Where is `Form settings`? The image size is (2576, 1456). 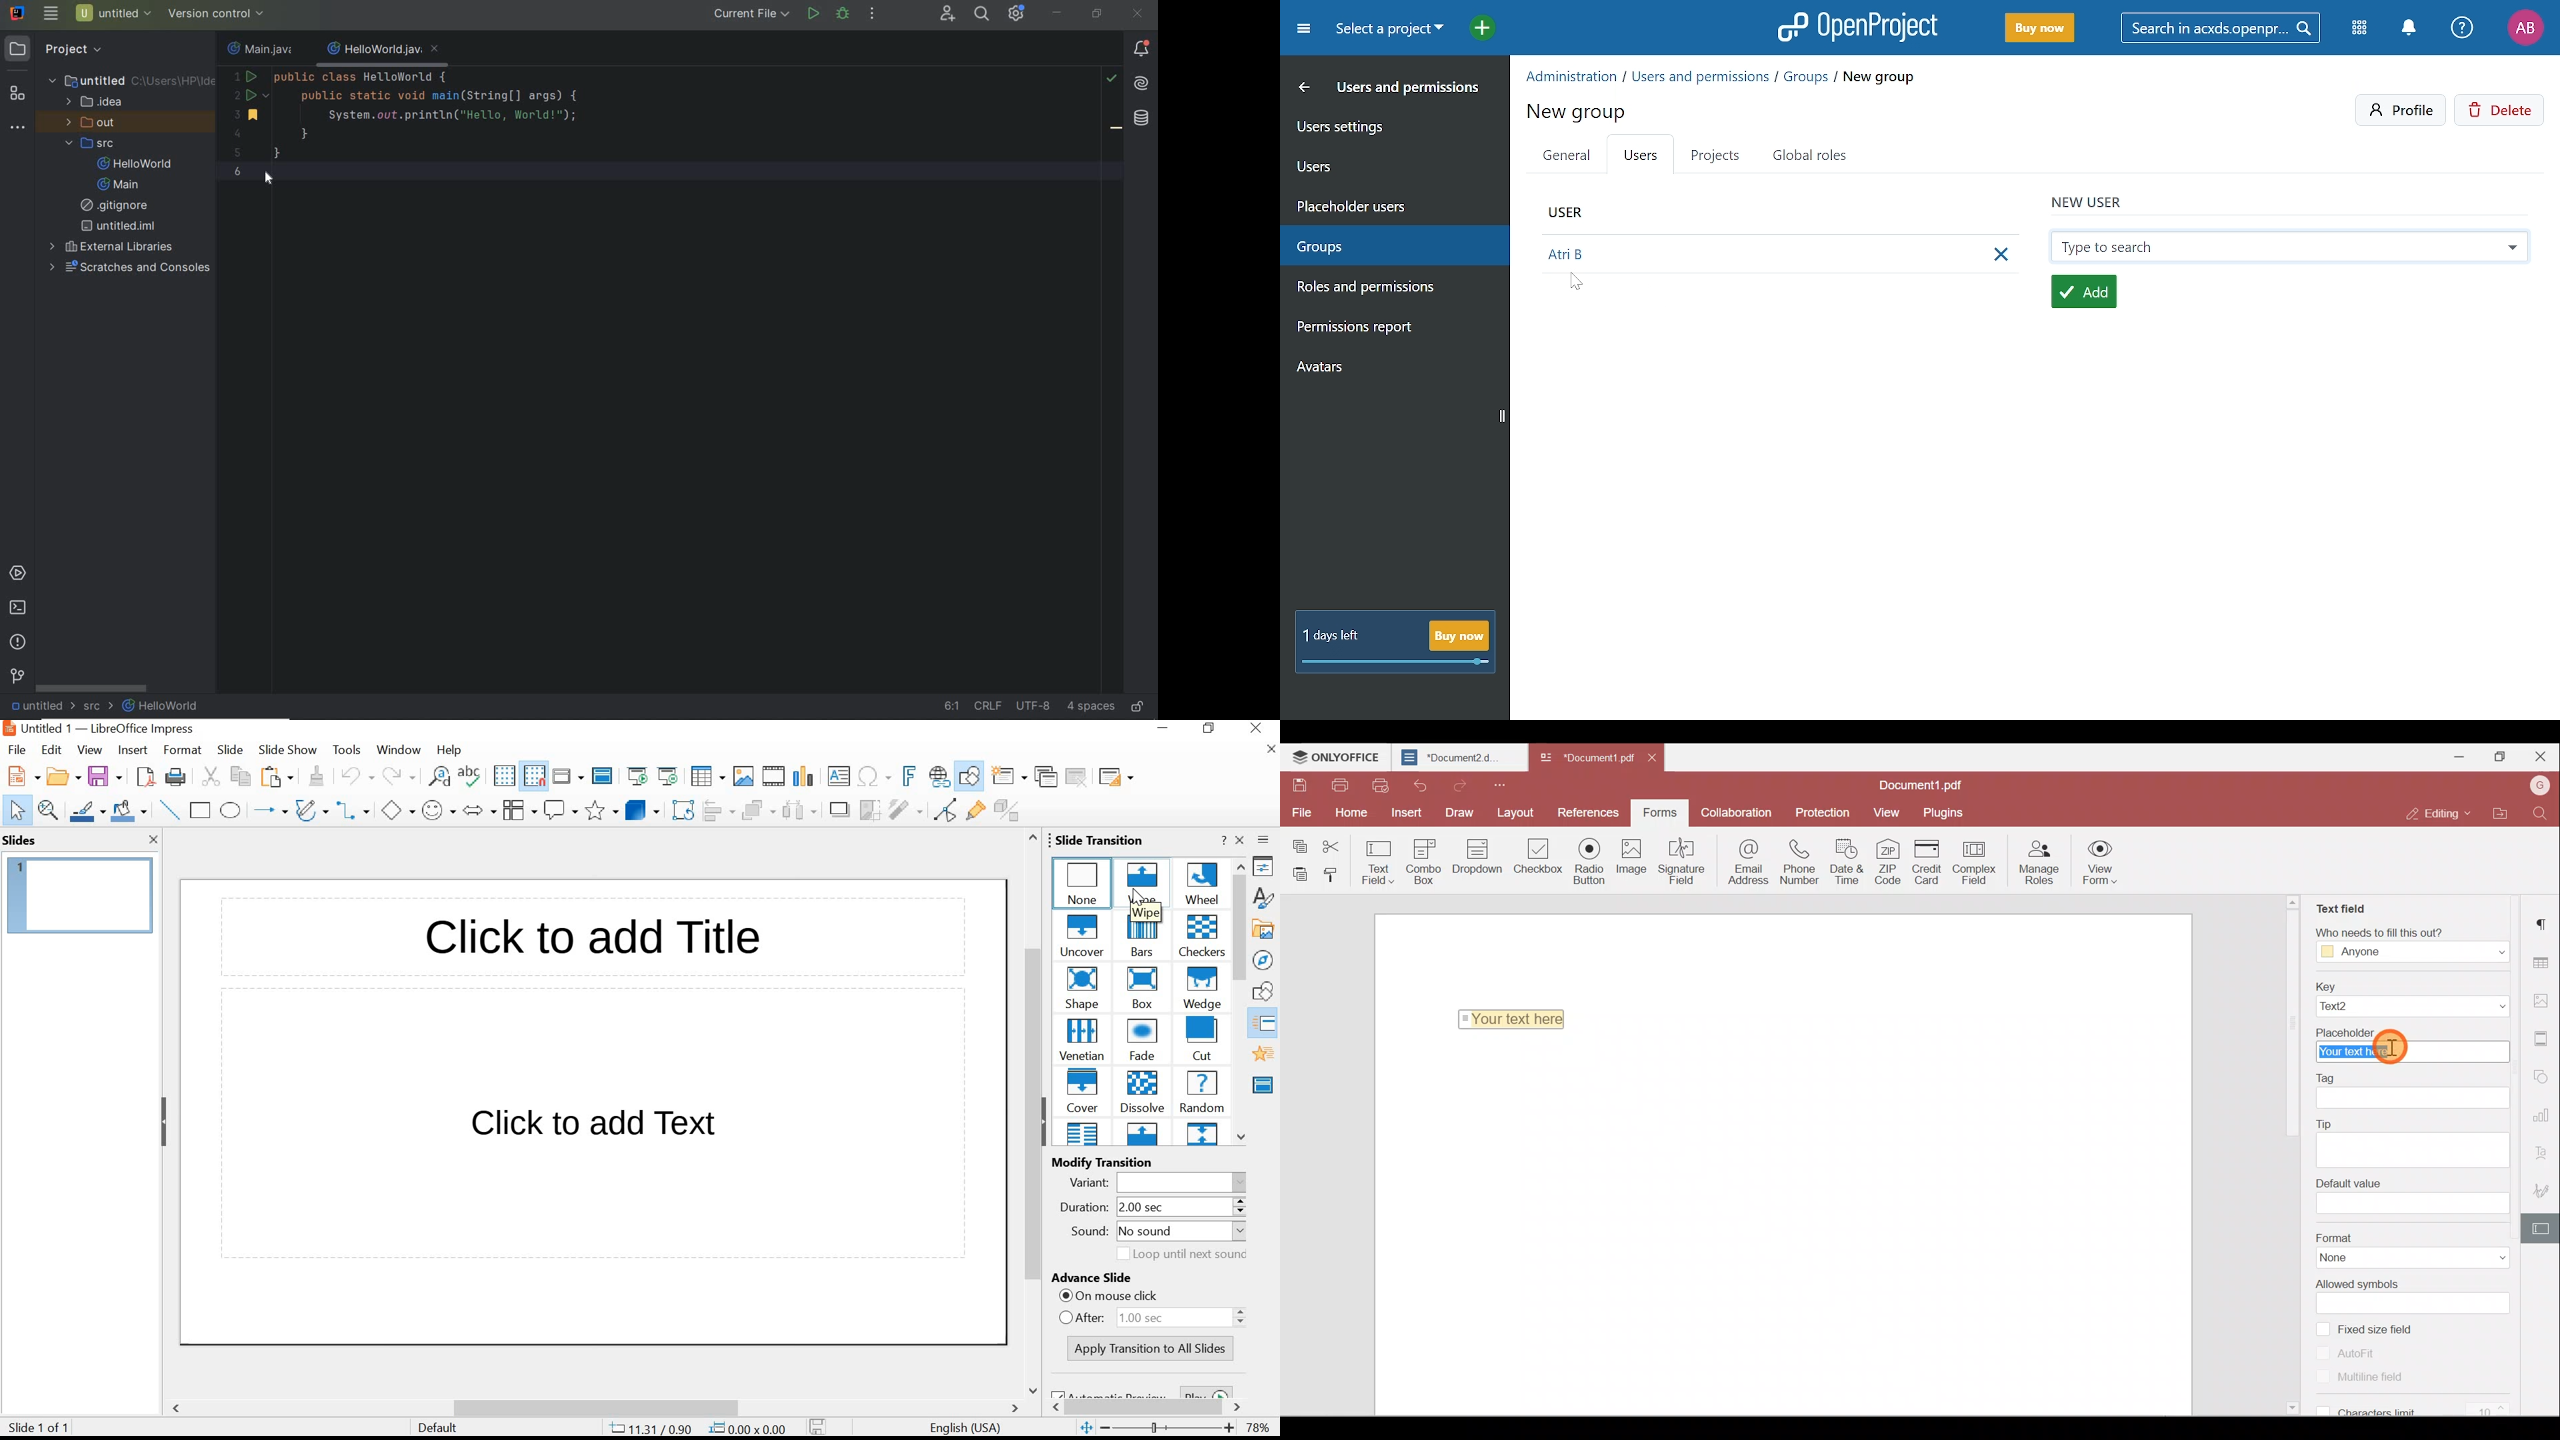 Form settings is located at coordinates (2543, 1227).